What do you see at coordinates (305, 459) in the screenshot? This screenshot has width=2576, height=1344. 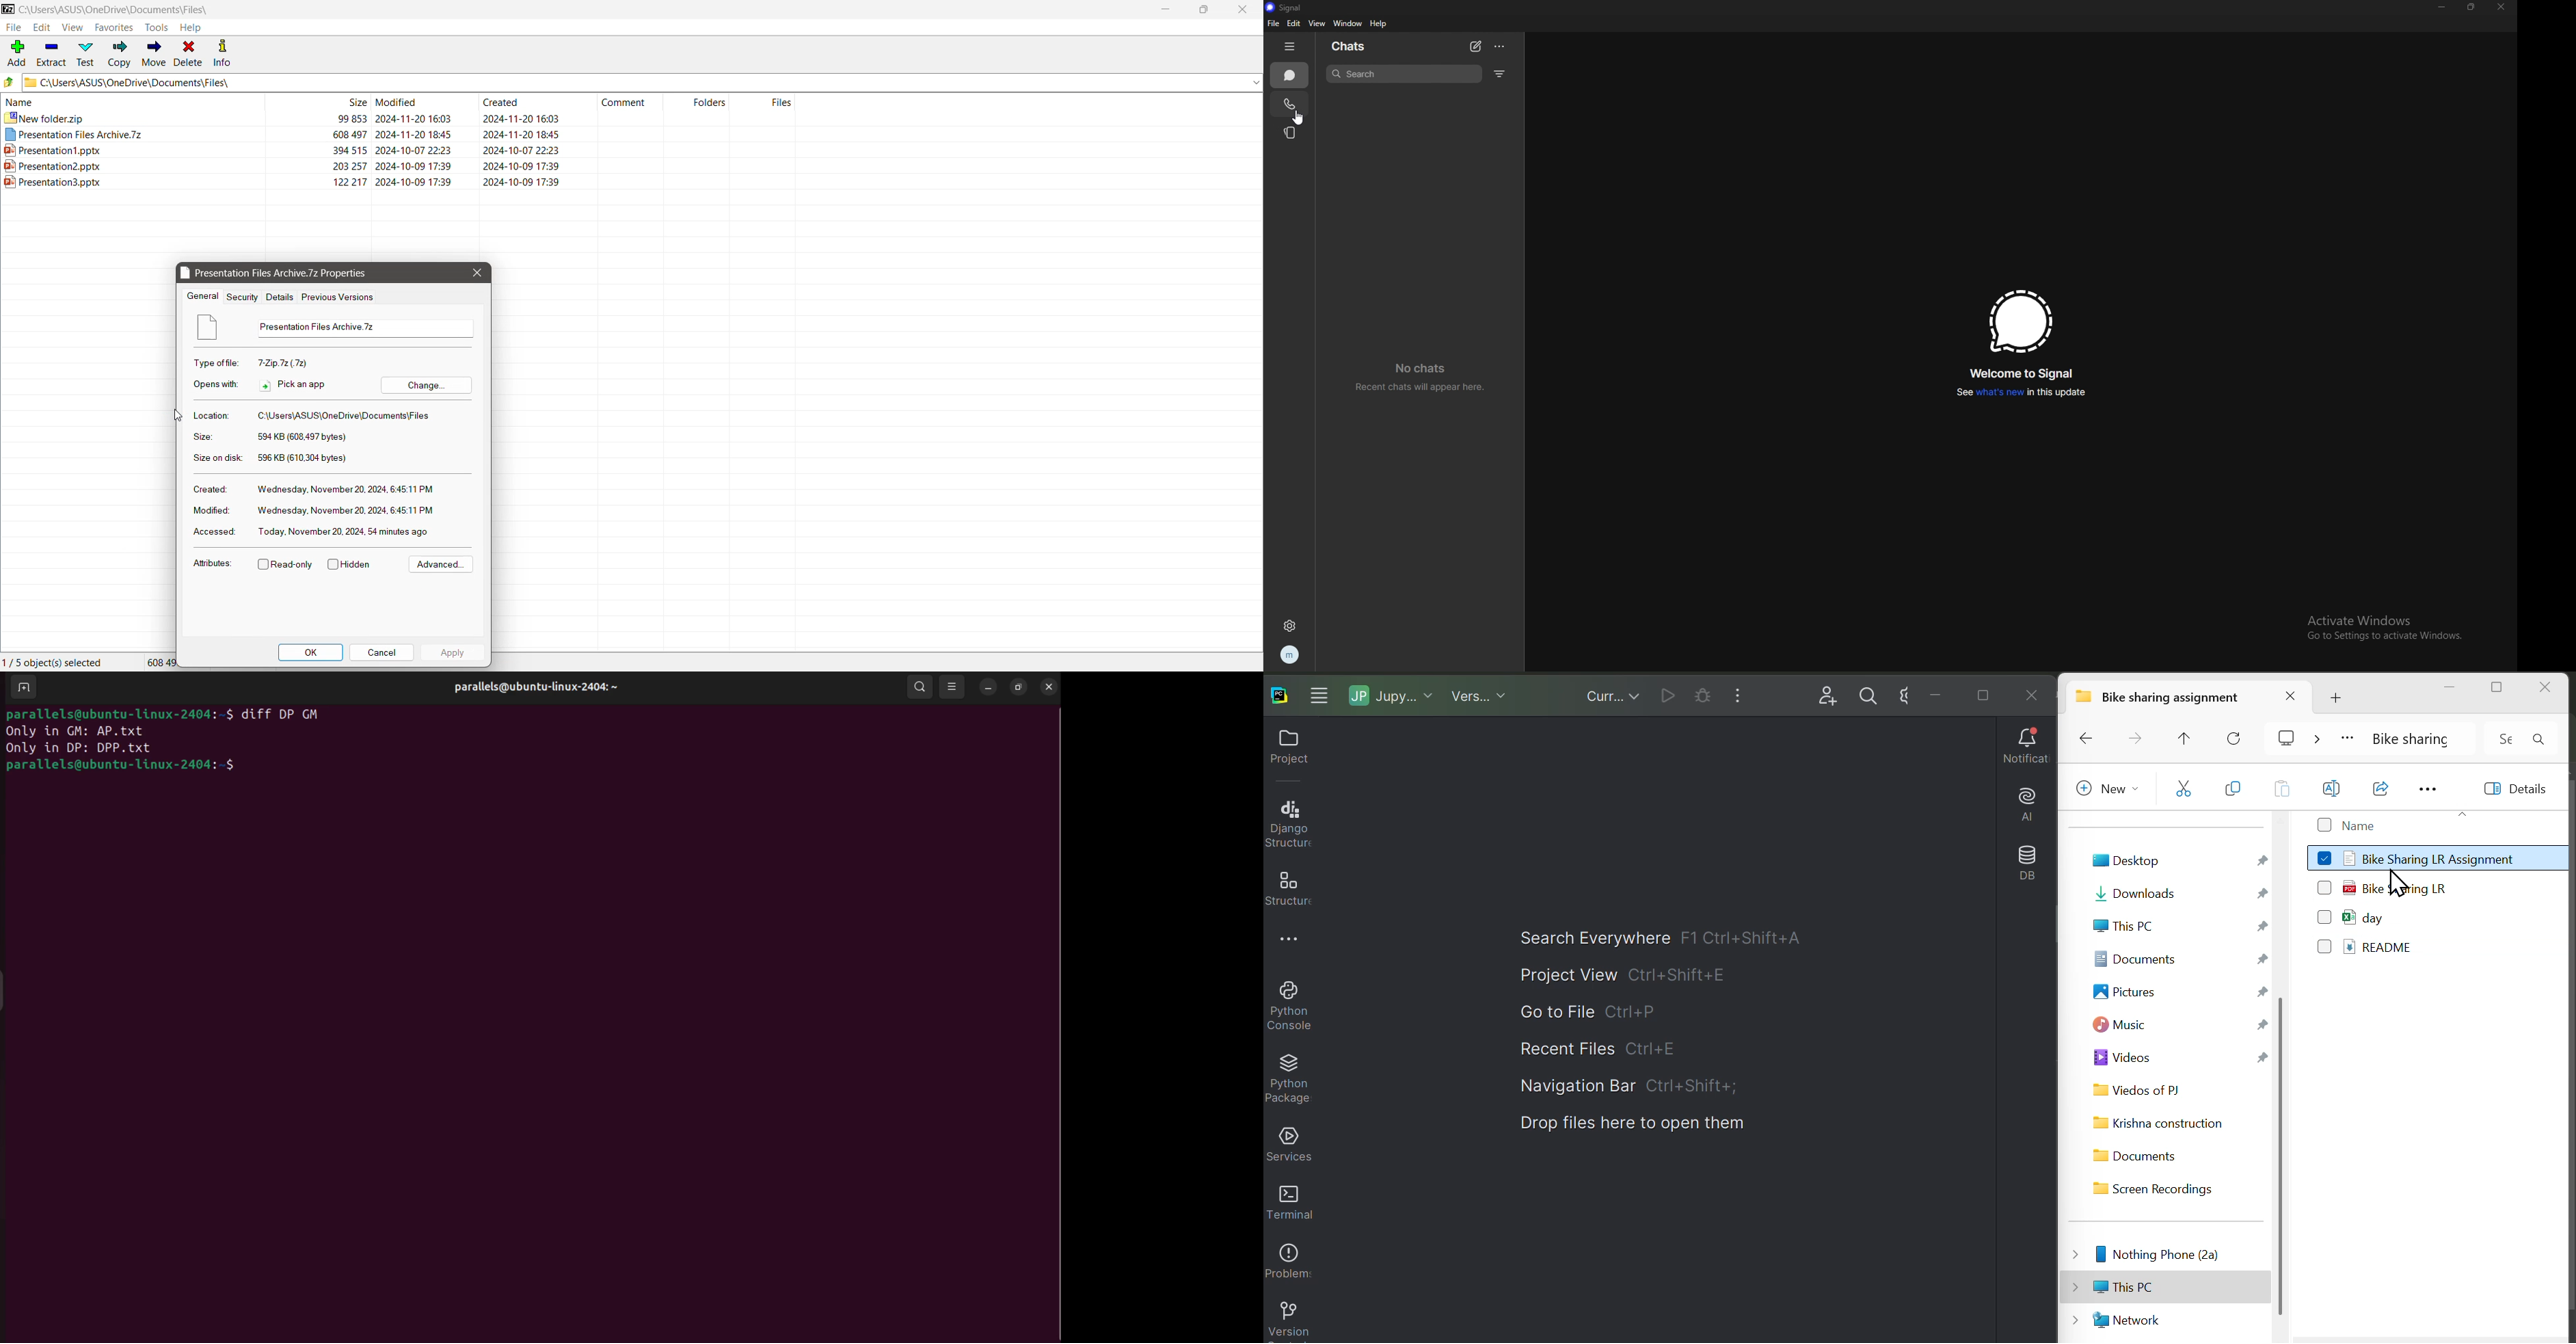 I see `File size on disk` at bounding box center [305, 459].